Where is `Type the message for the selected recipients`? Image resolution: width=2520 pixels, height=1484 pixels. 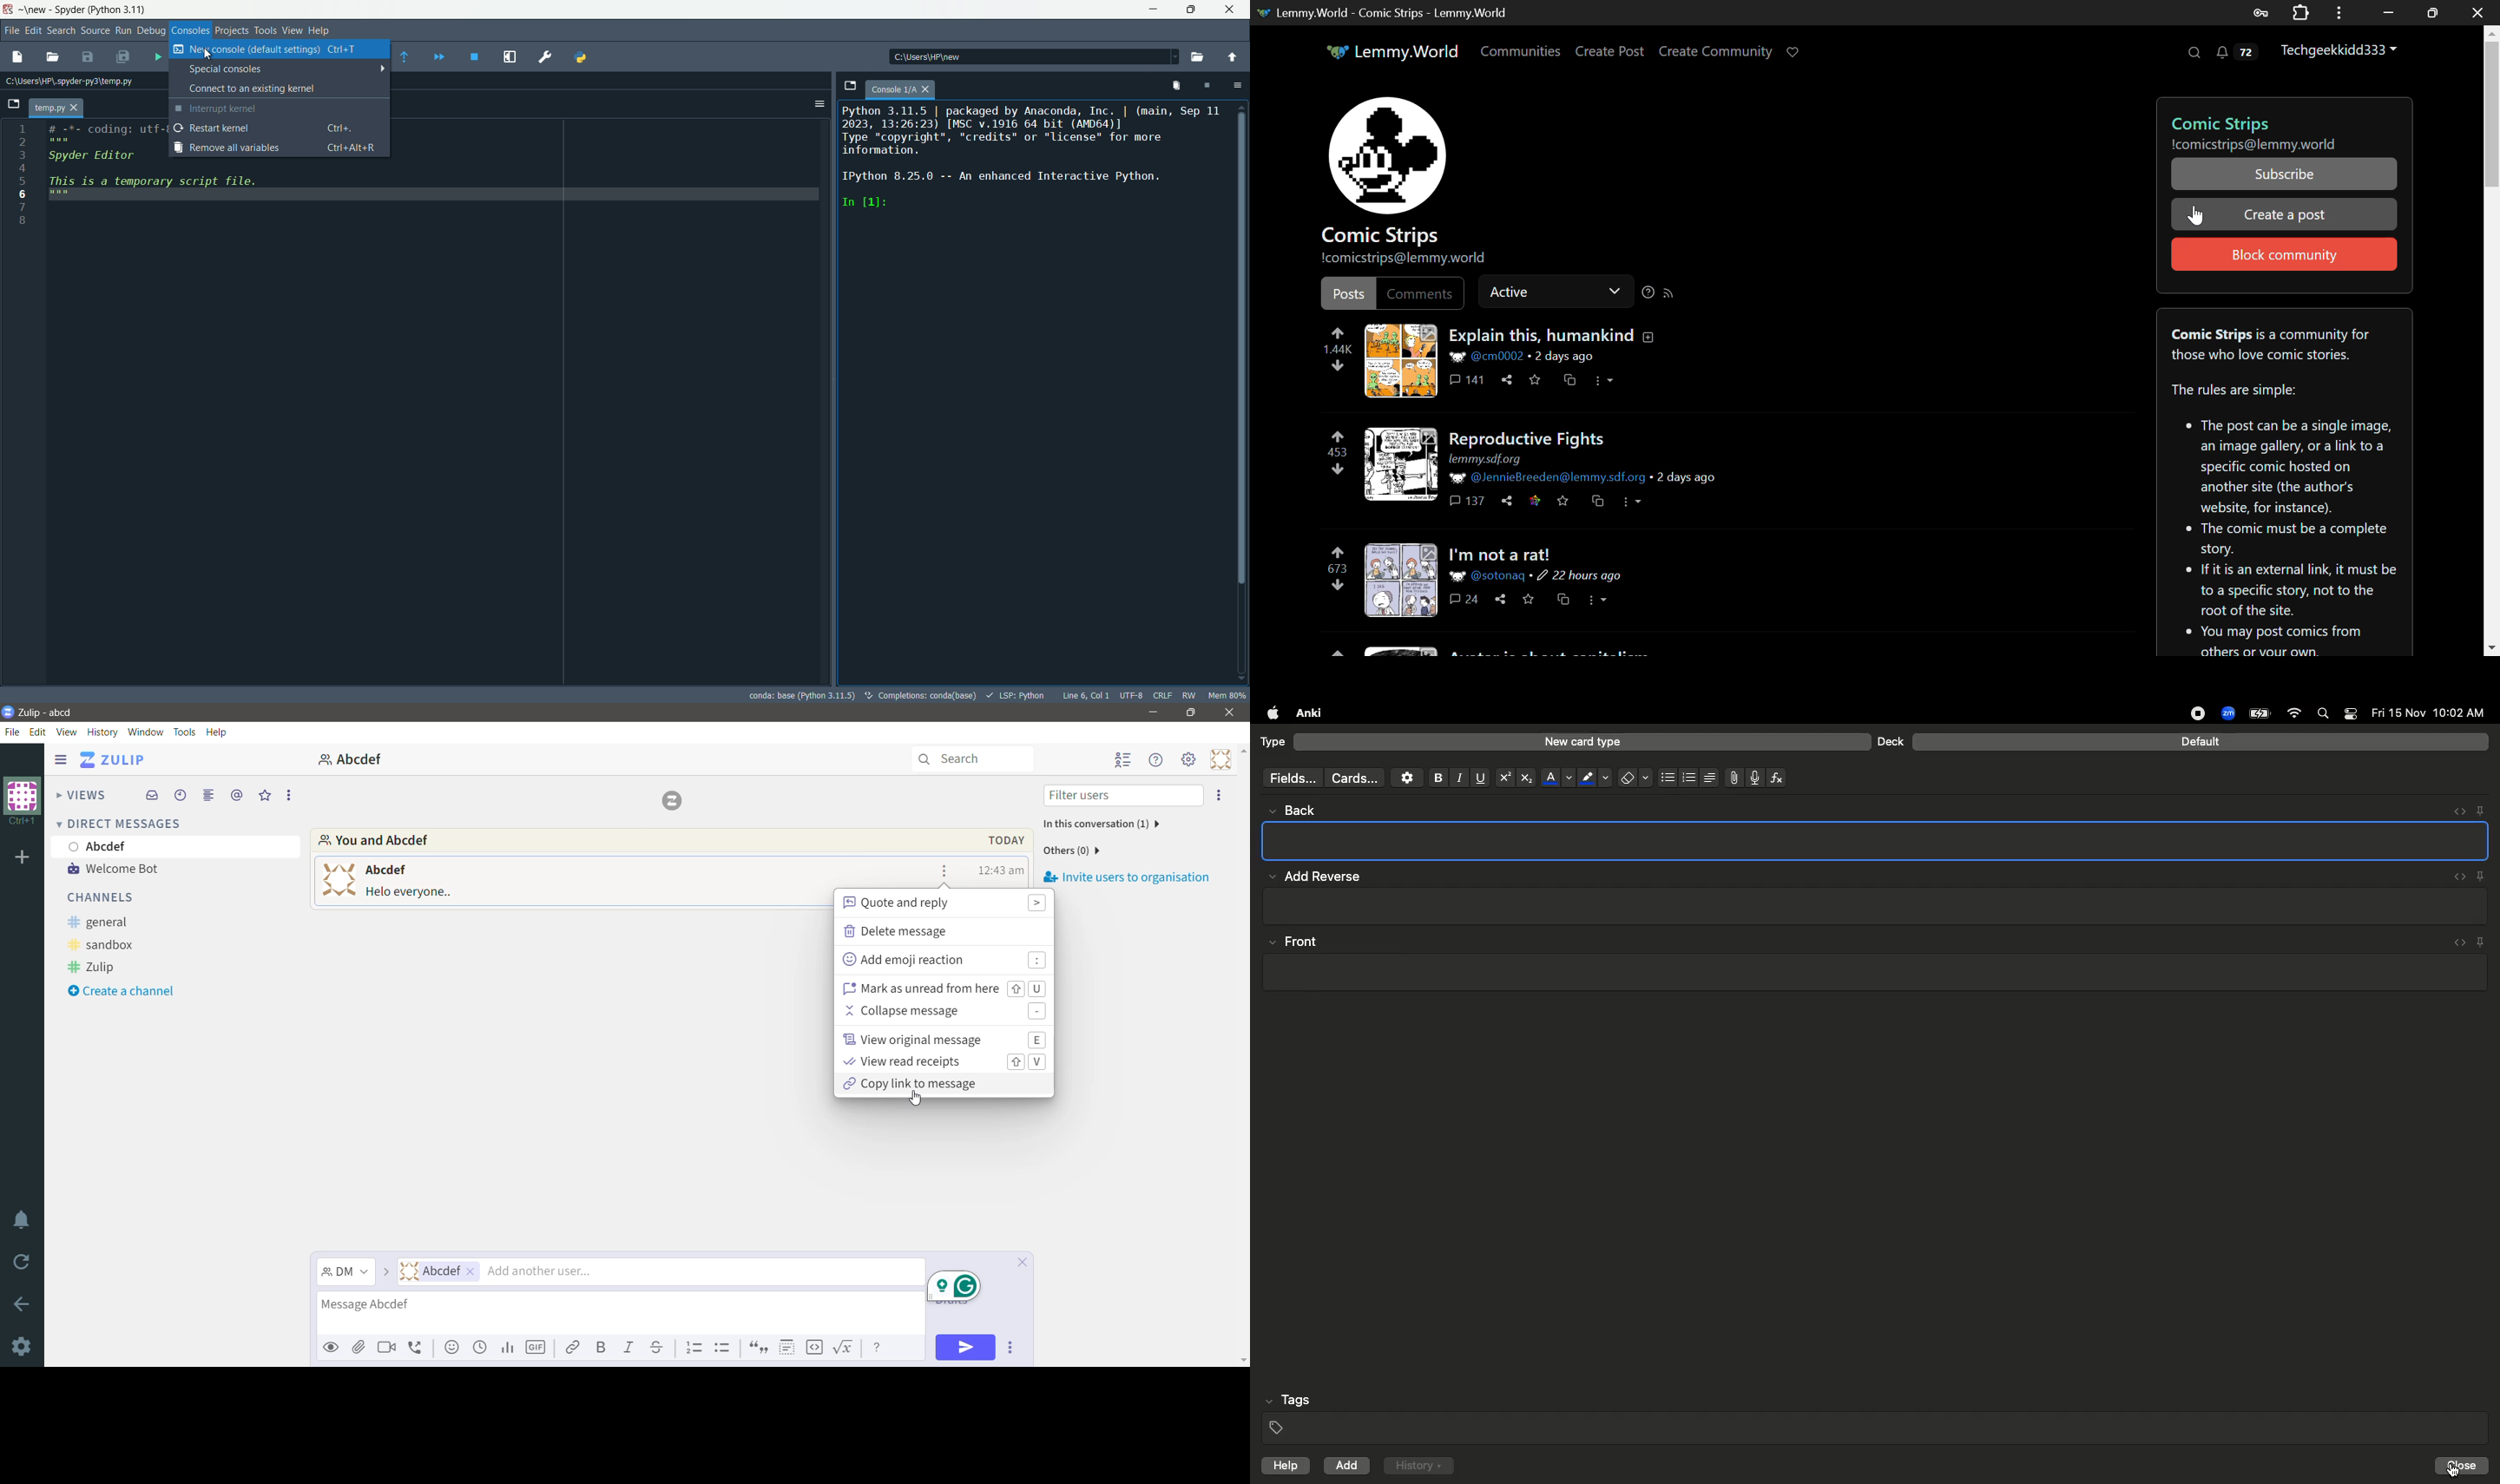
Type the message for the selected recipients is located at coordinates (620, 1313).